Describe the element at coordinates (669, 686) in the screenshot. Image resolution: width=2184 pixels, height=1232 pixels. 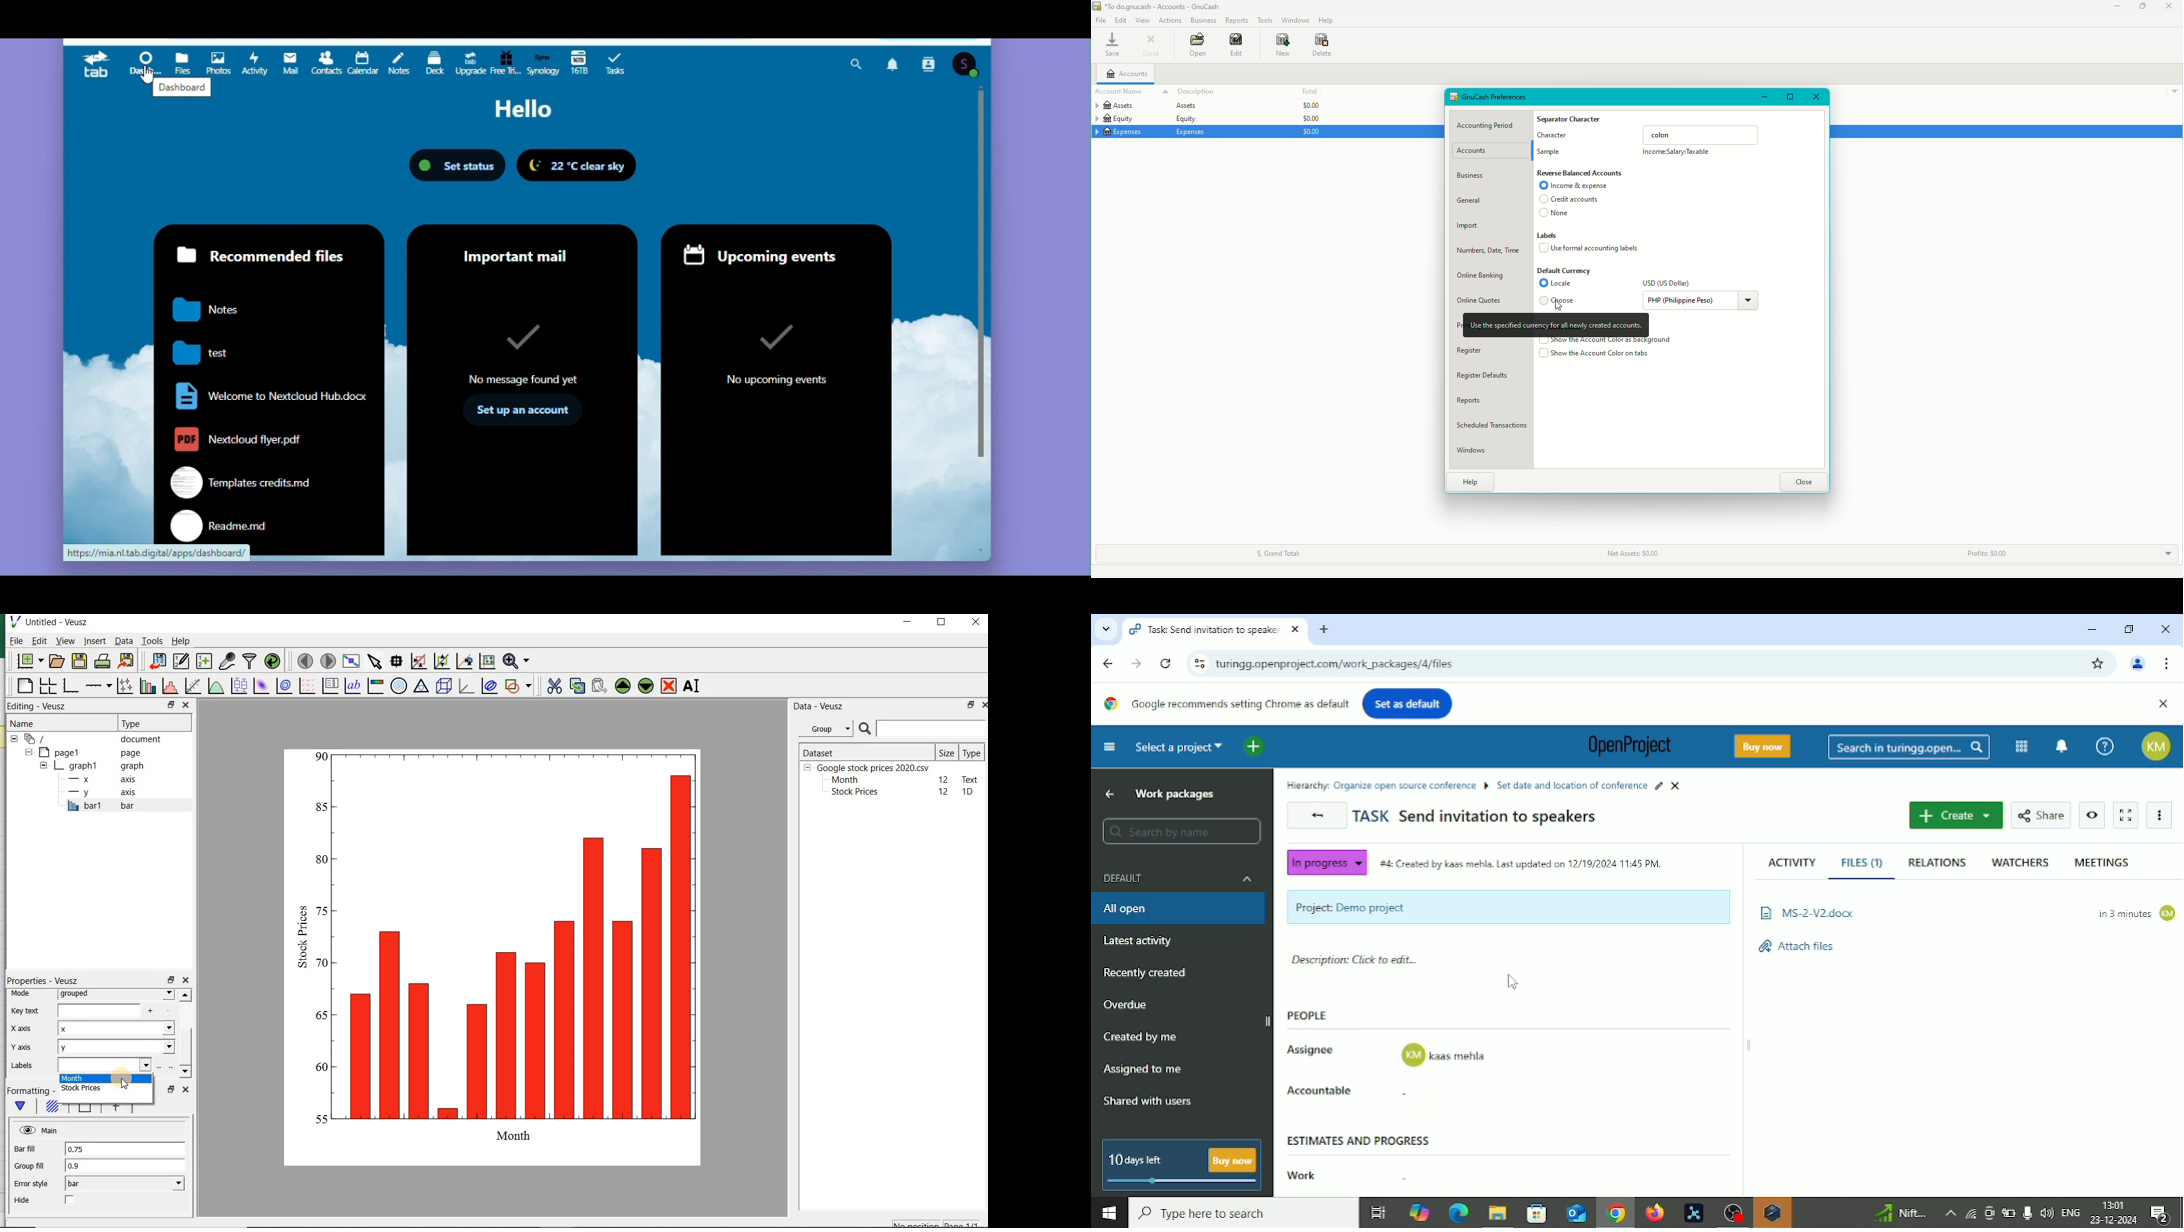
I see `remove the selected widget` at that location.